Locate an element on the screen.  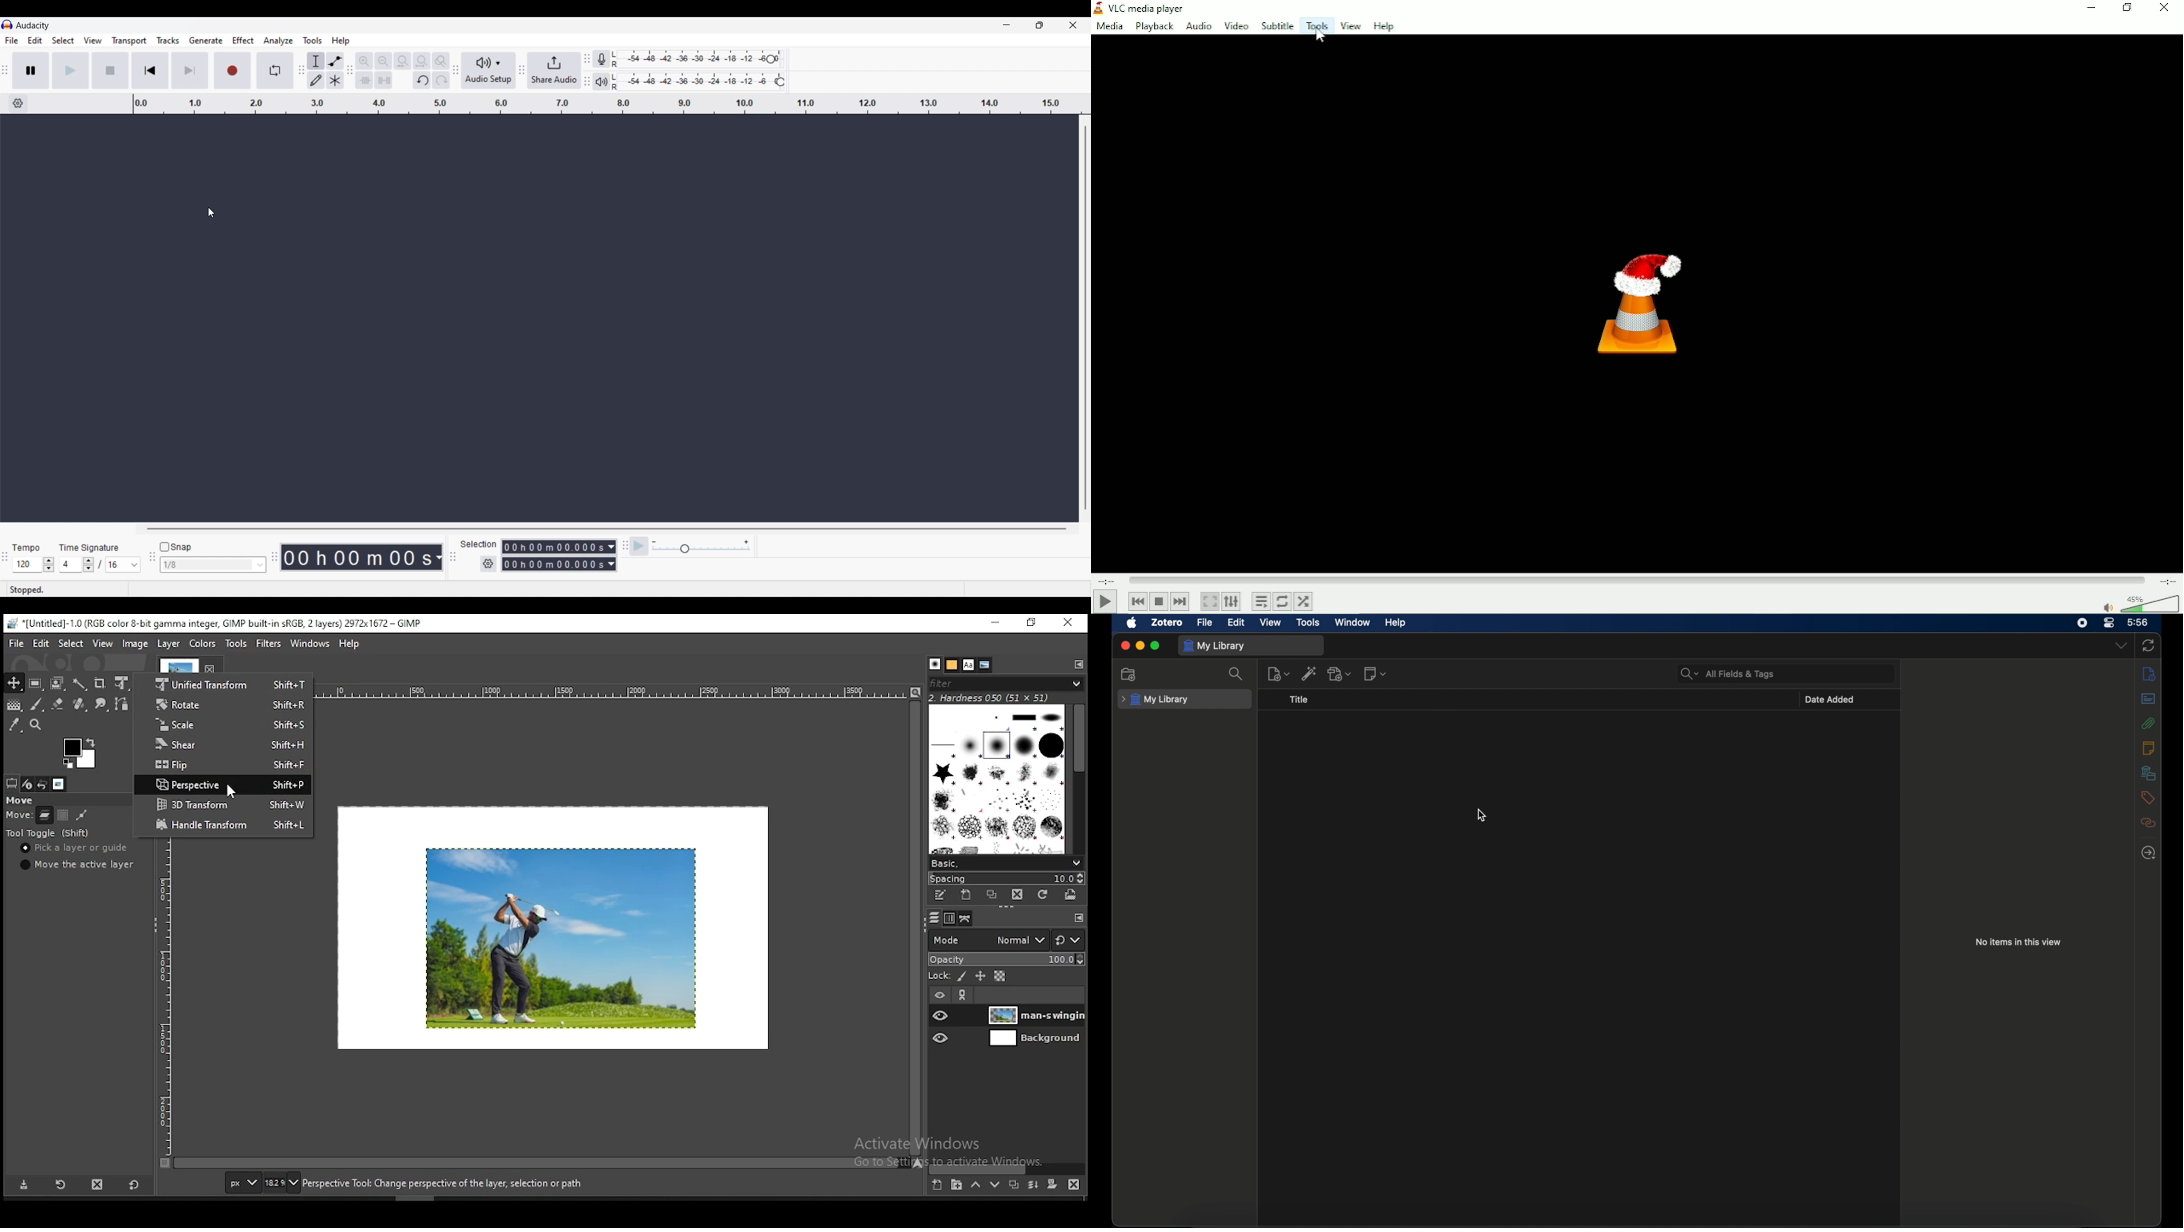
Vertical slide bar is located at coordinates (1085, 318).